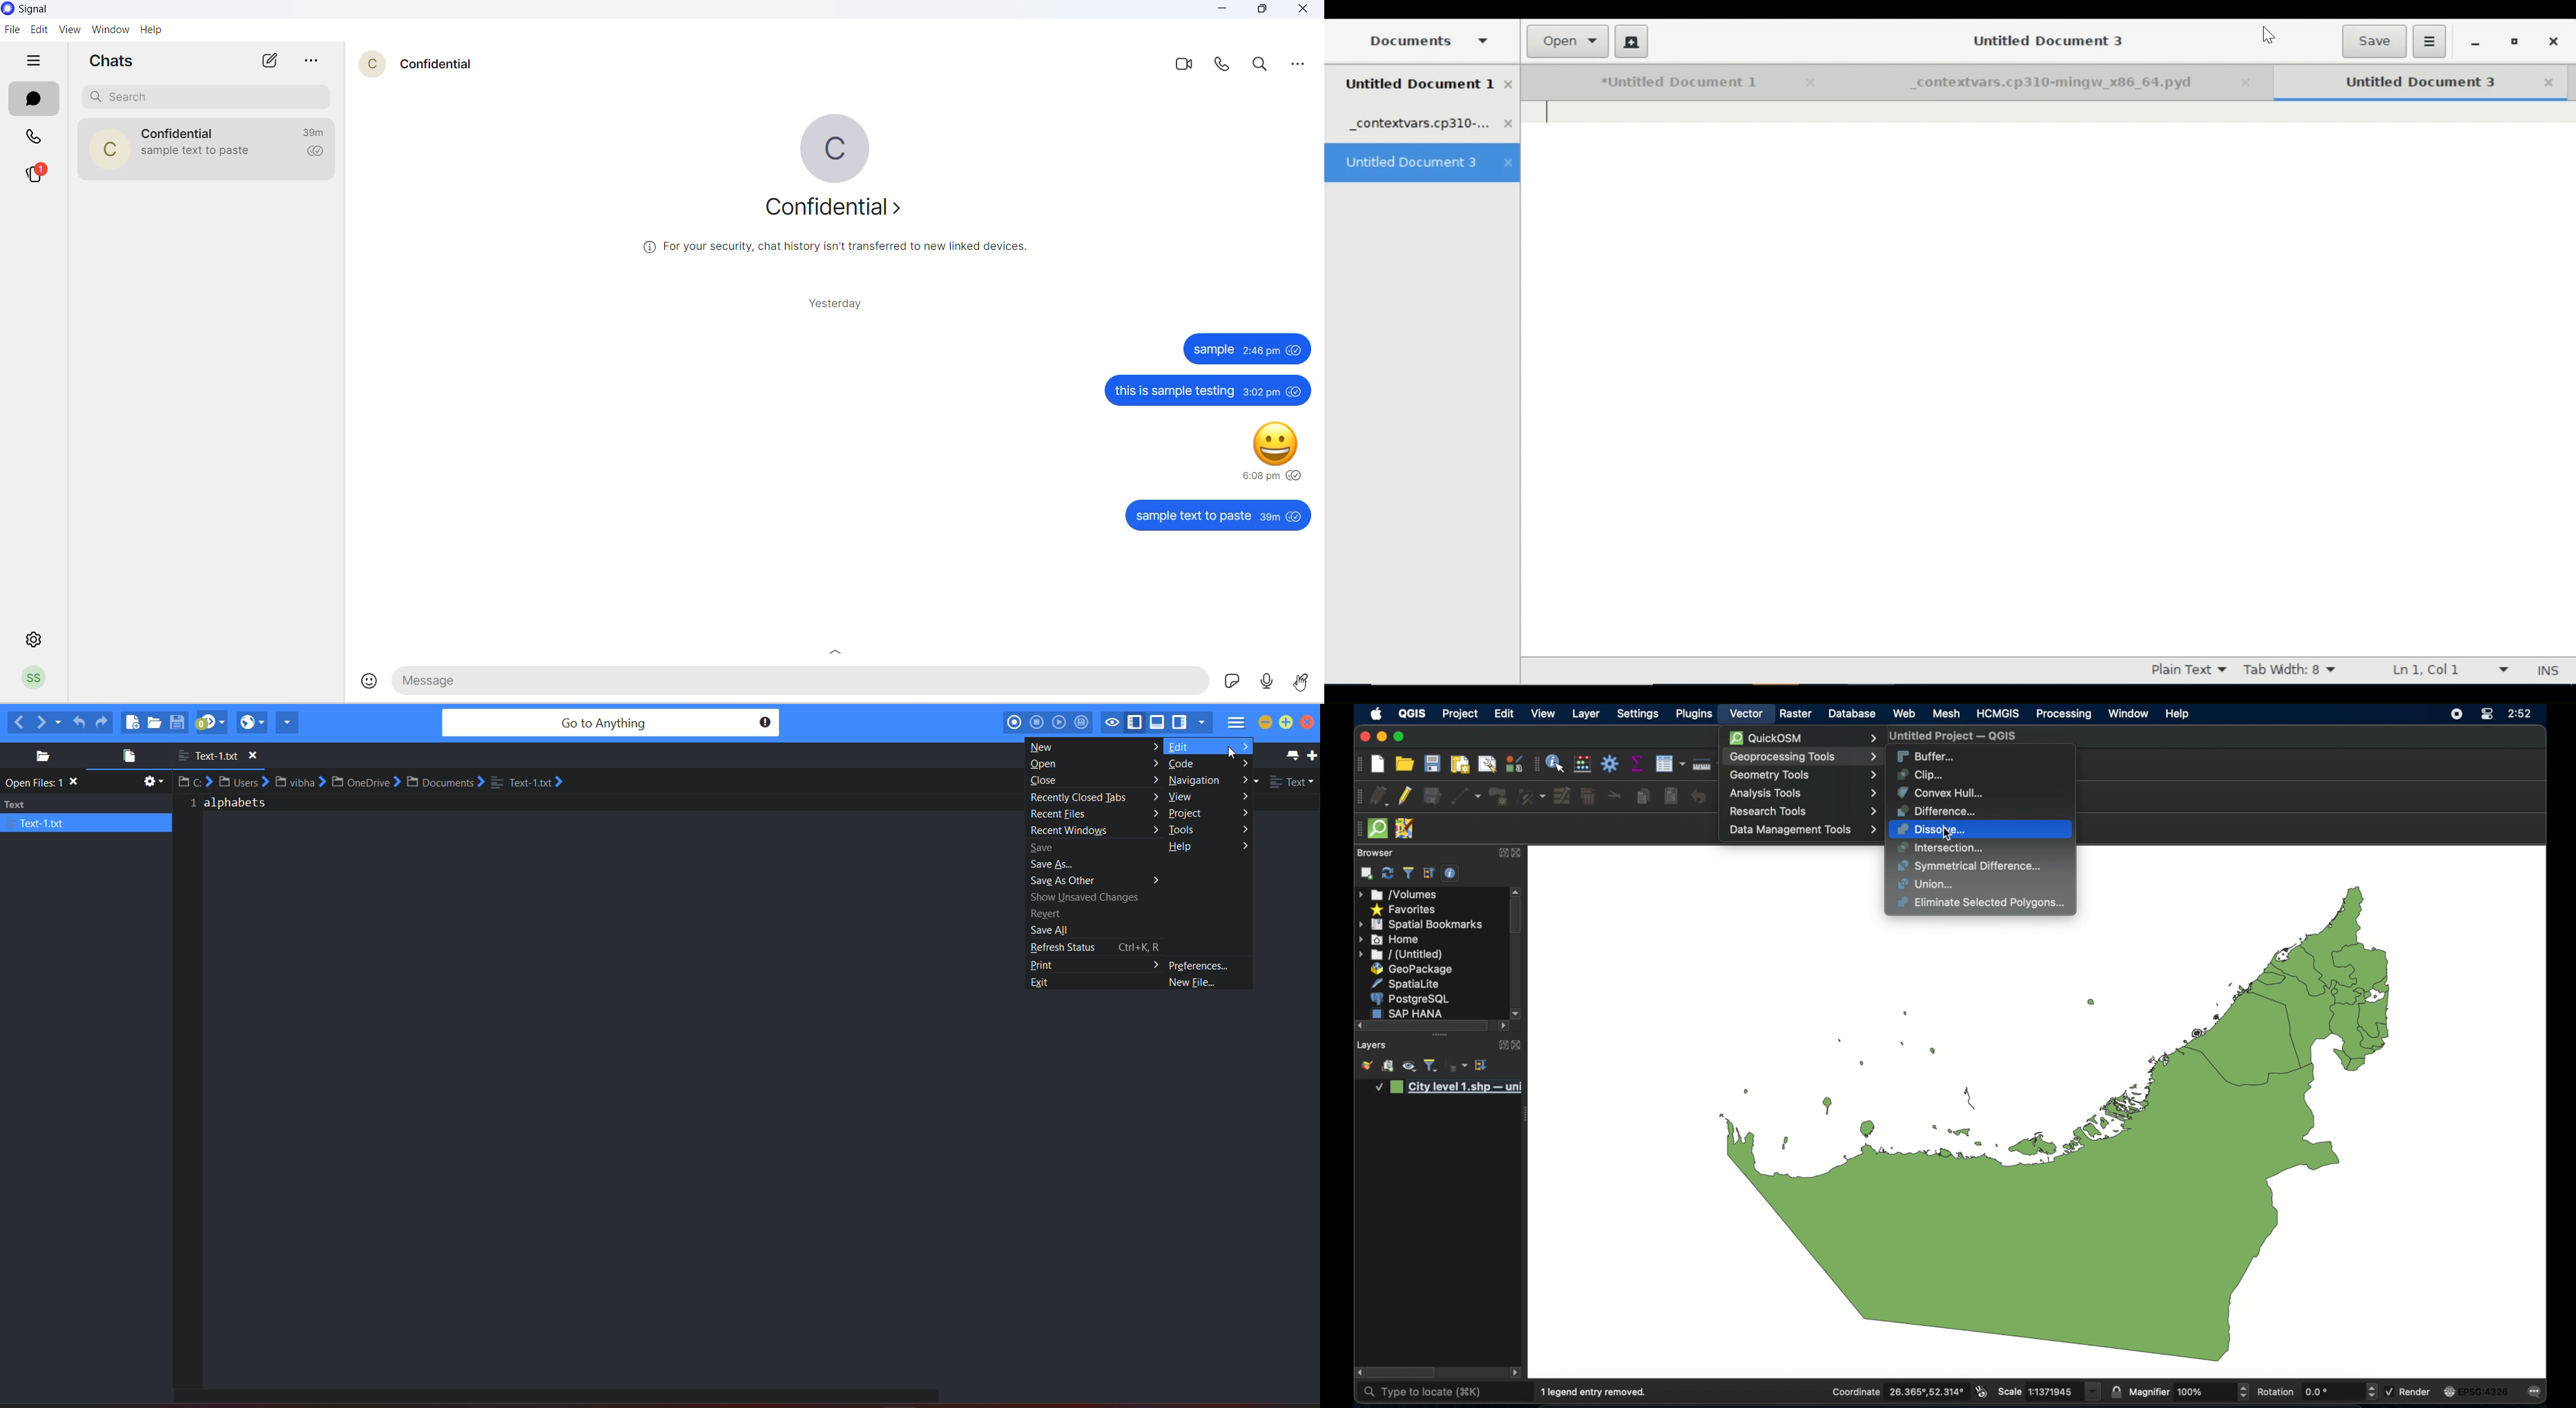 The height and width of the screenshot is (1428, 2576). What do you see at coordinates (317, 133) in the screenshot?
I see `time passed since last message` at bounding box center [317, 133].